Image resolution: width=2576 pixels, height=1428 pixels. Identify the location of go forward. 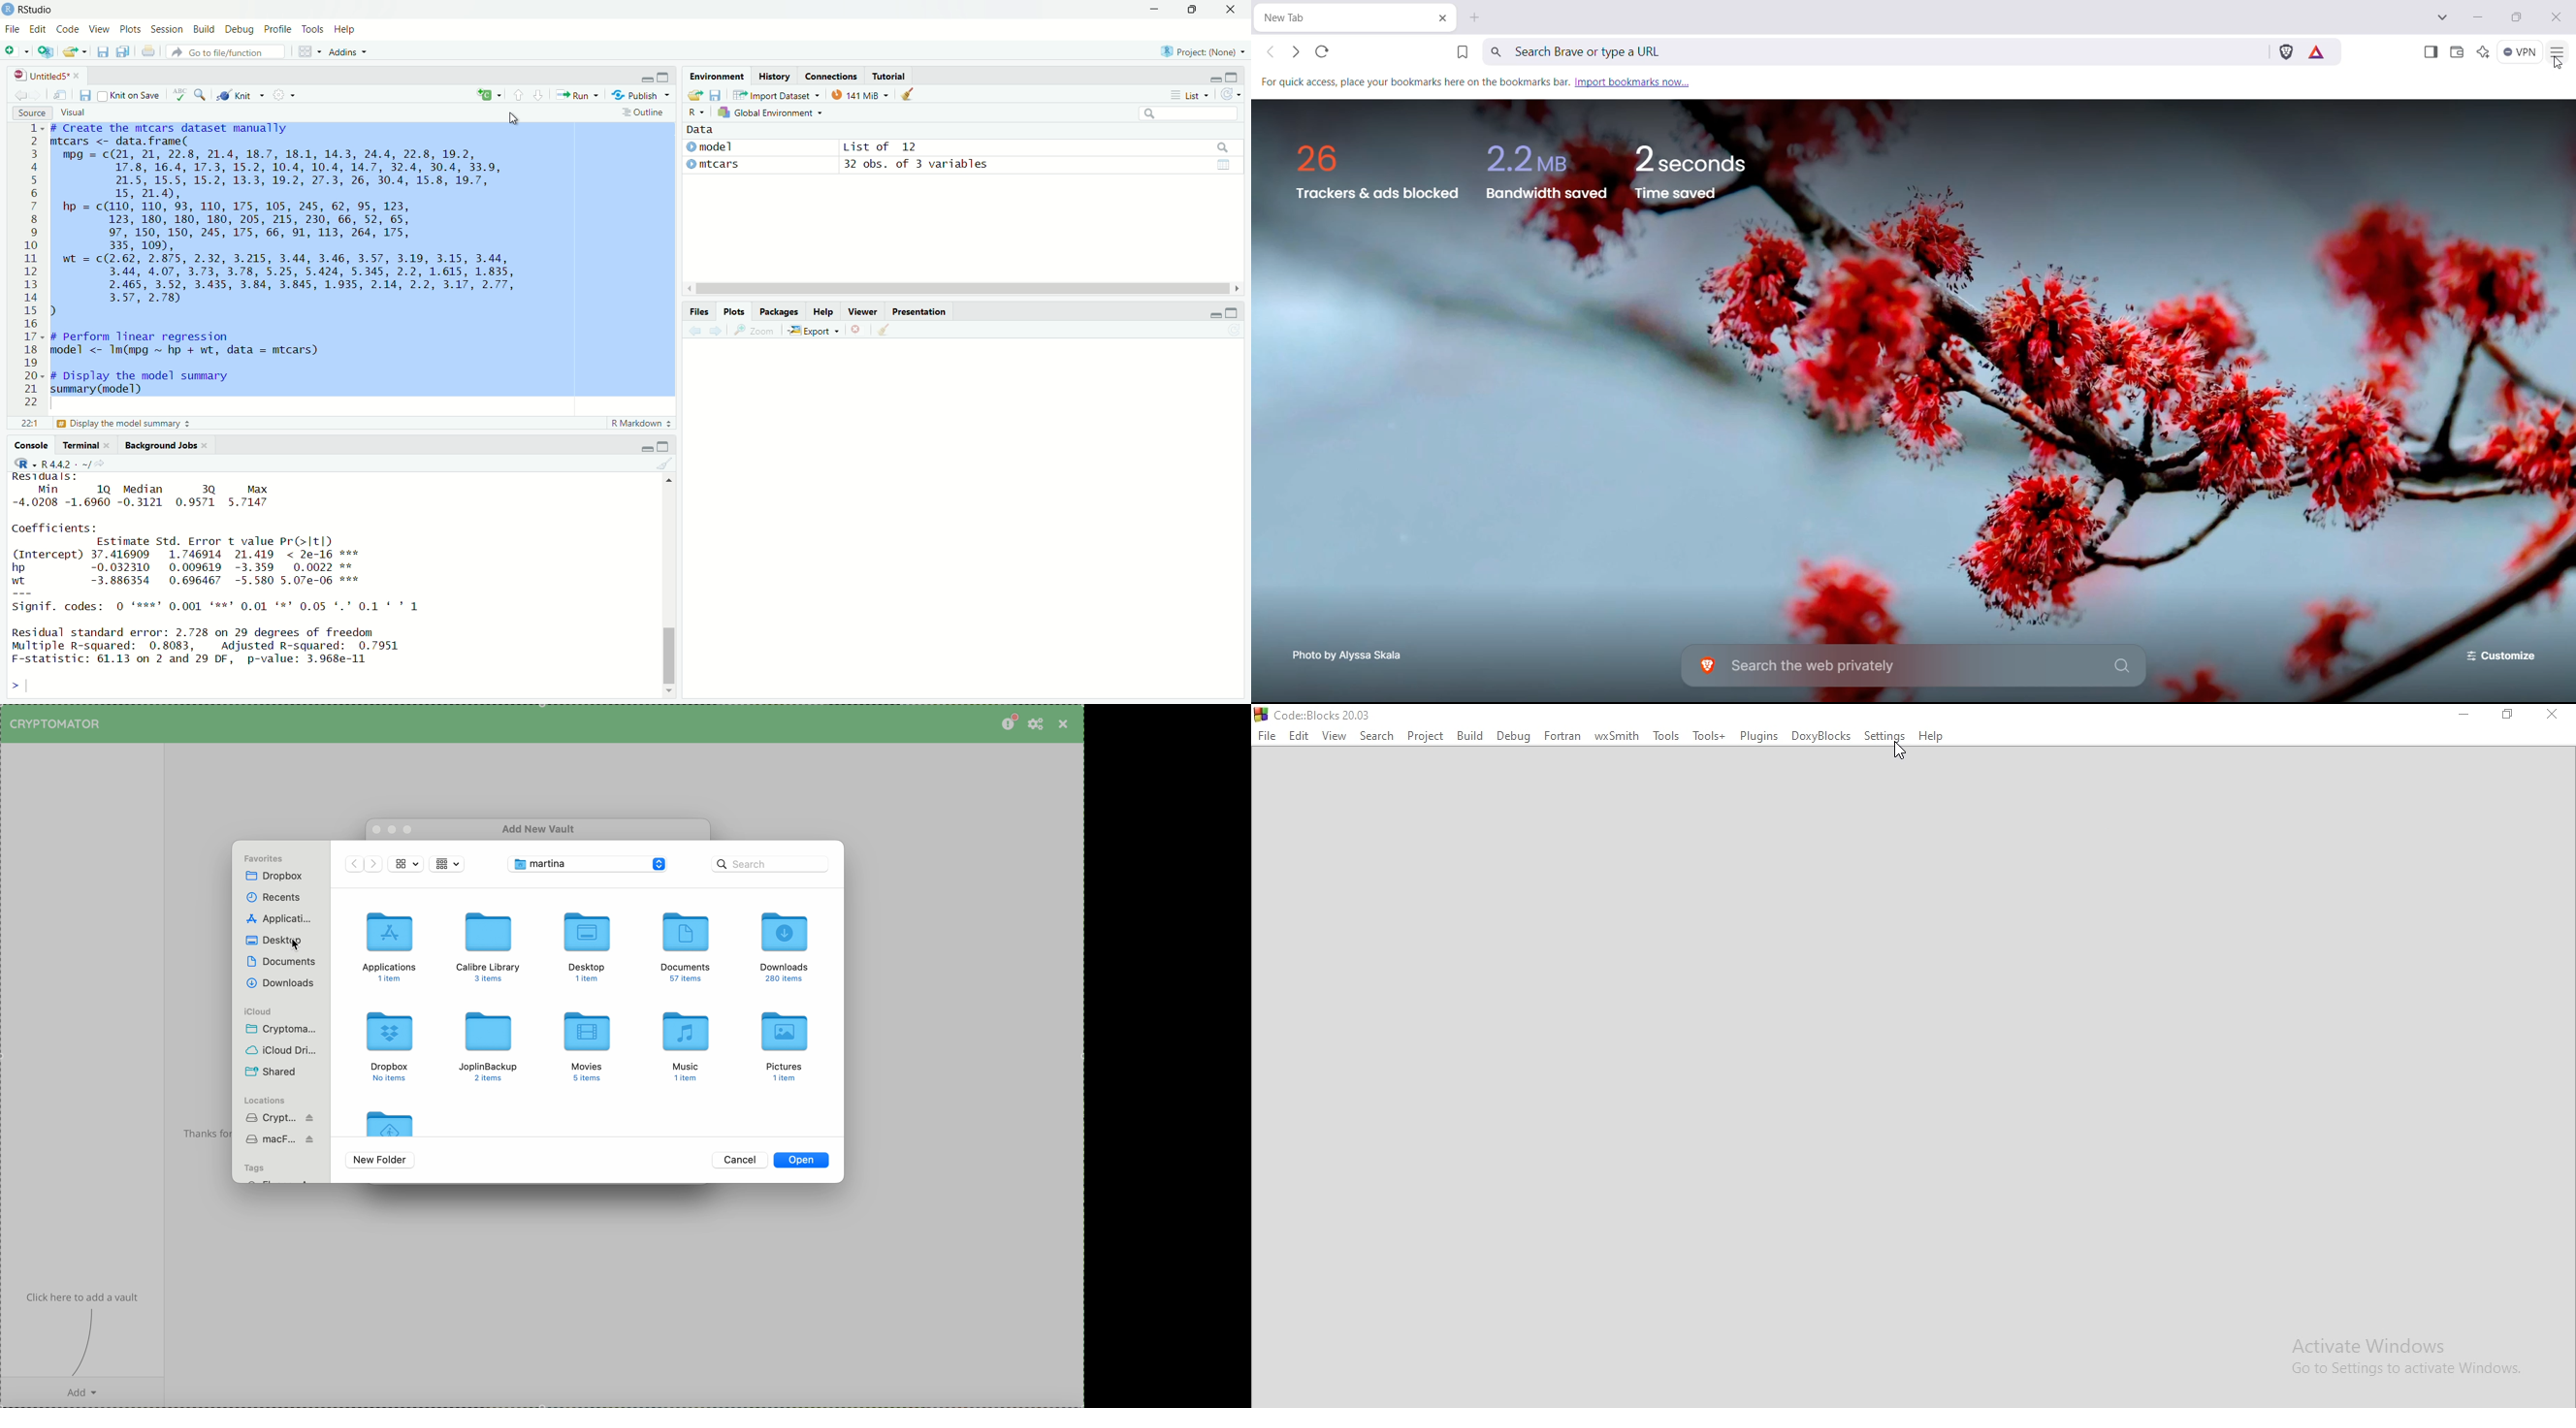
(37, 96).